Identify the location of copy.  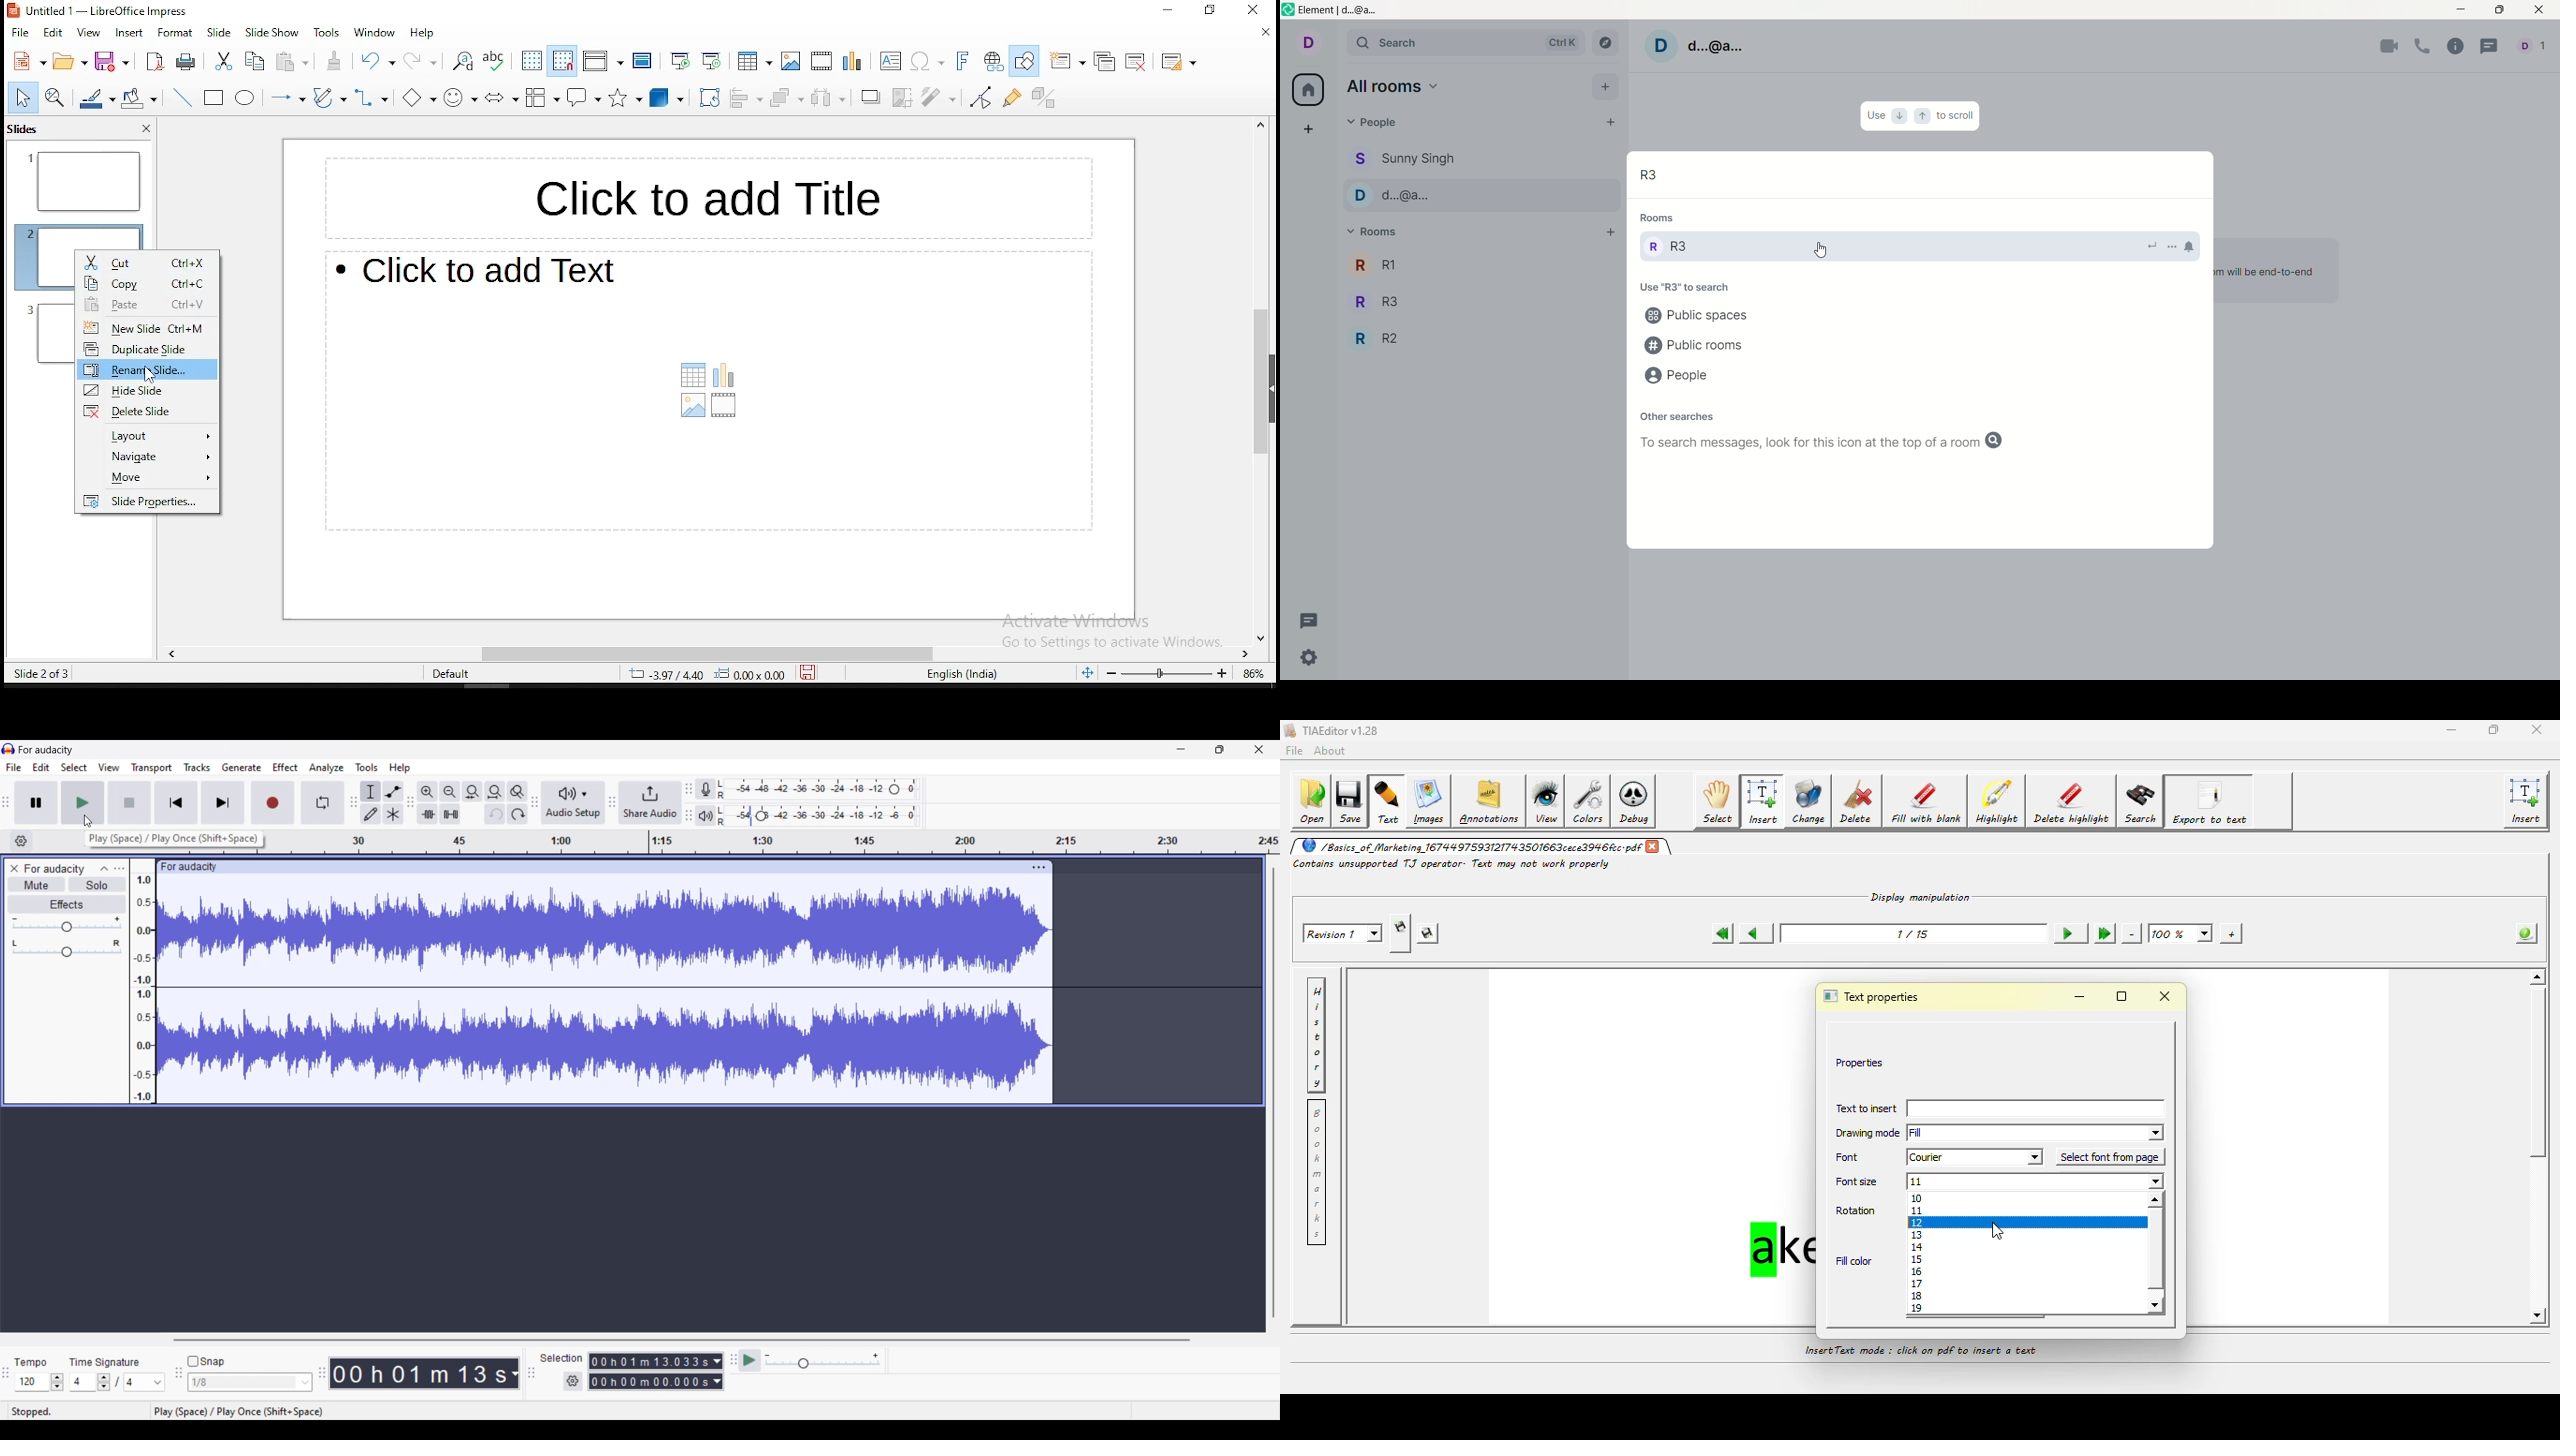
(257, 62).